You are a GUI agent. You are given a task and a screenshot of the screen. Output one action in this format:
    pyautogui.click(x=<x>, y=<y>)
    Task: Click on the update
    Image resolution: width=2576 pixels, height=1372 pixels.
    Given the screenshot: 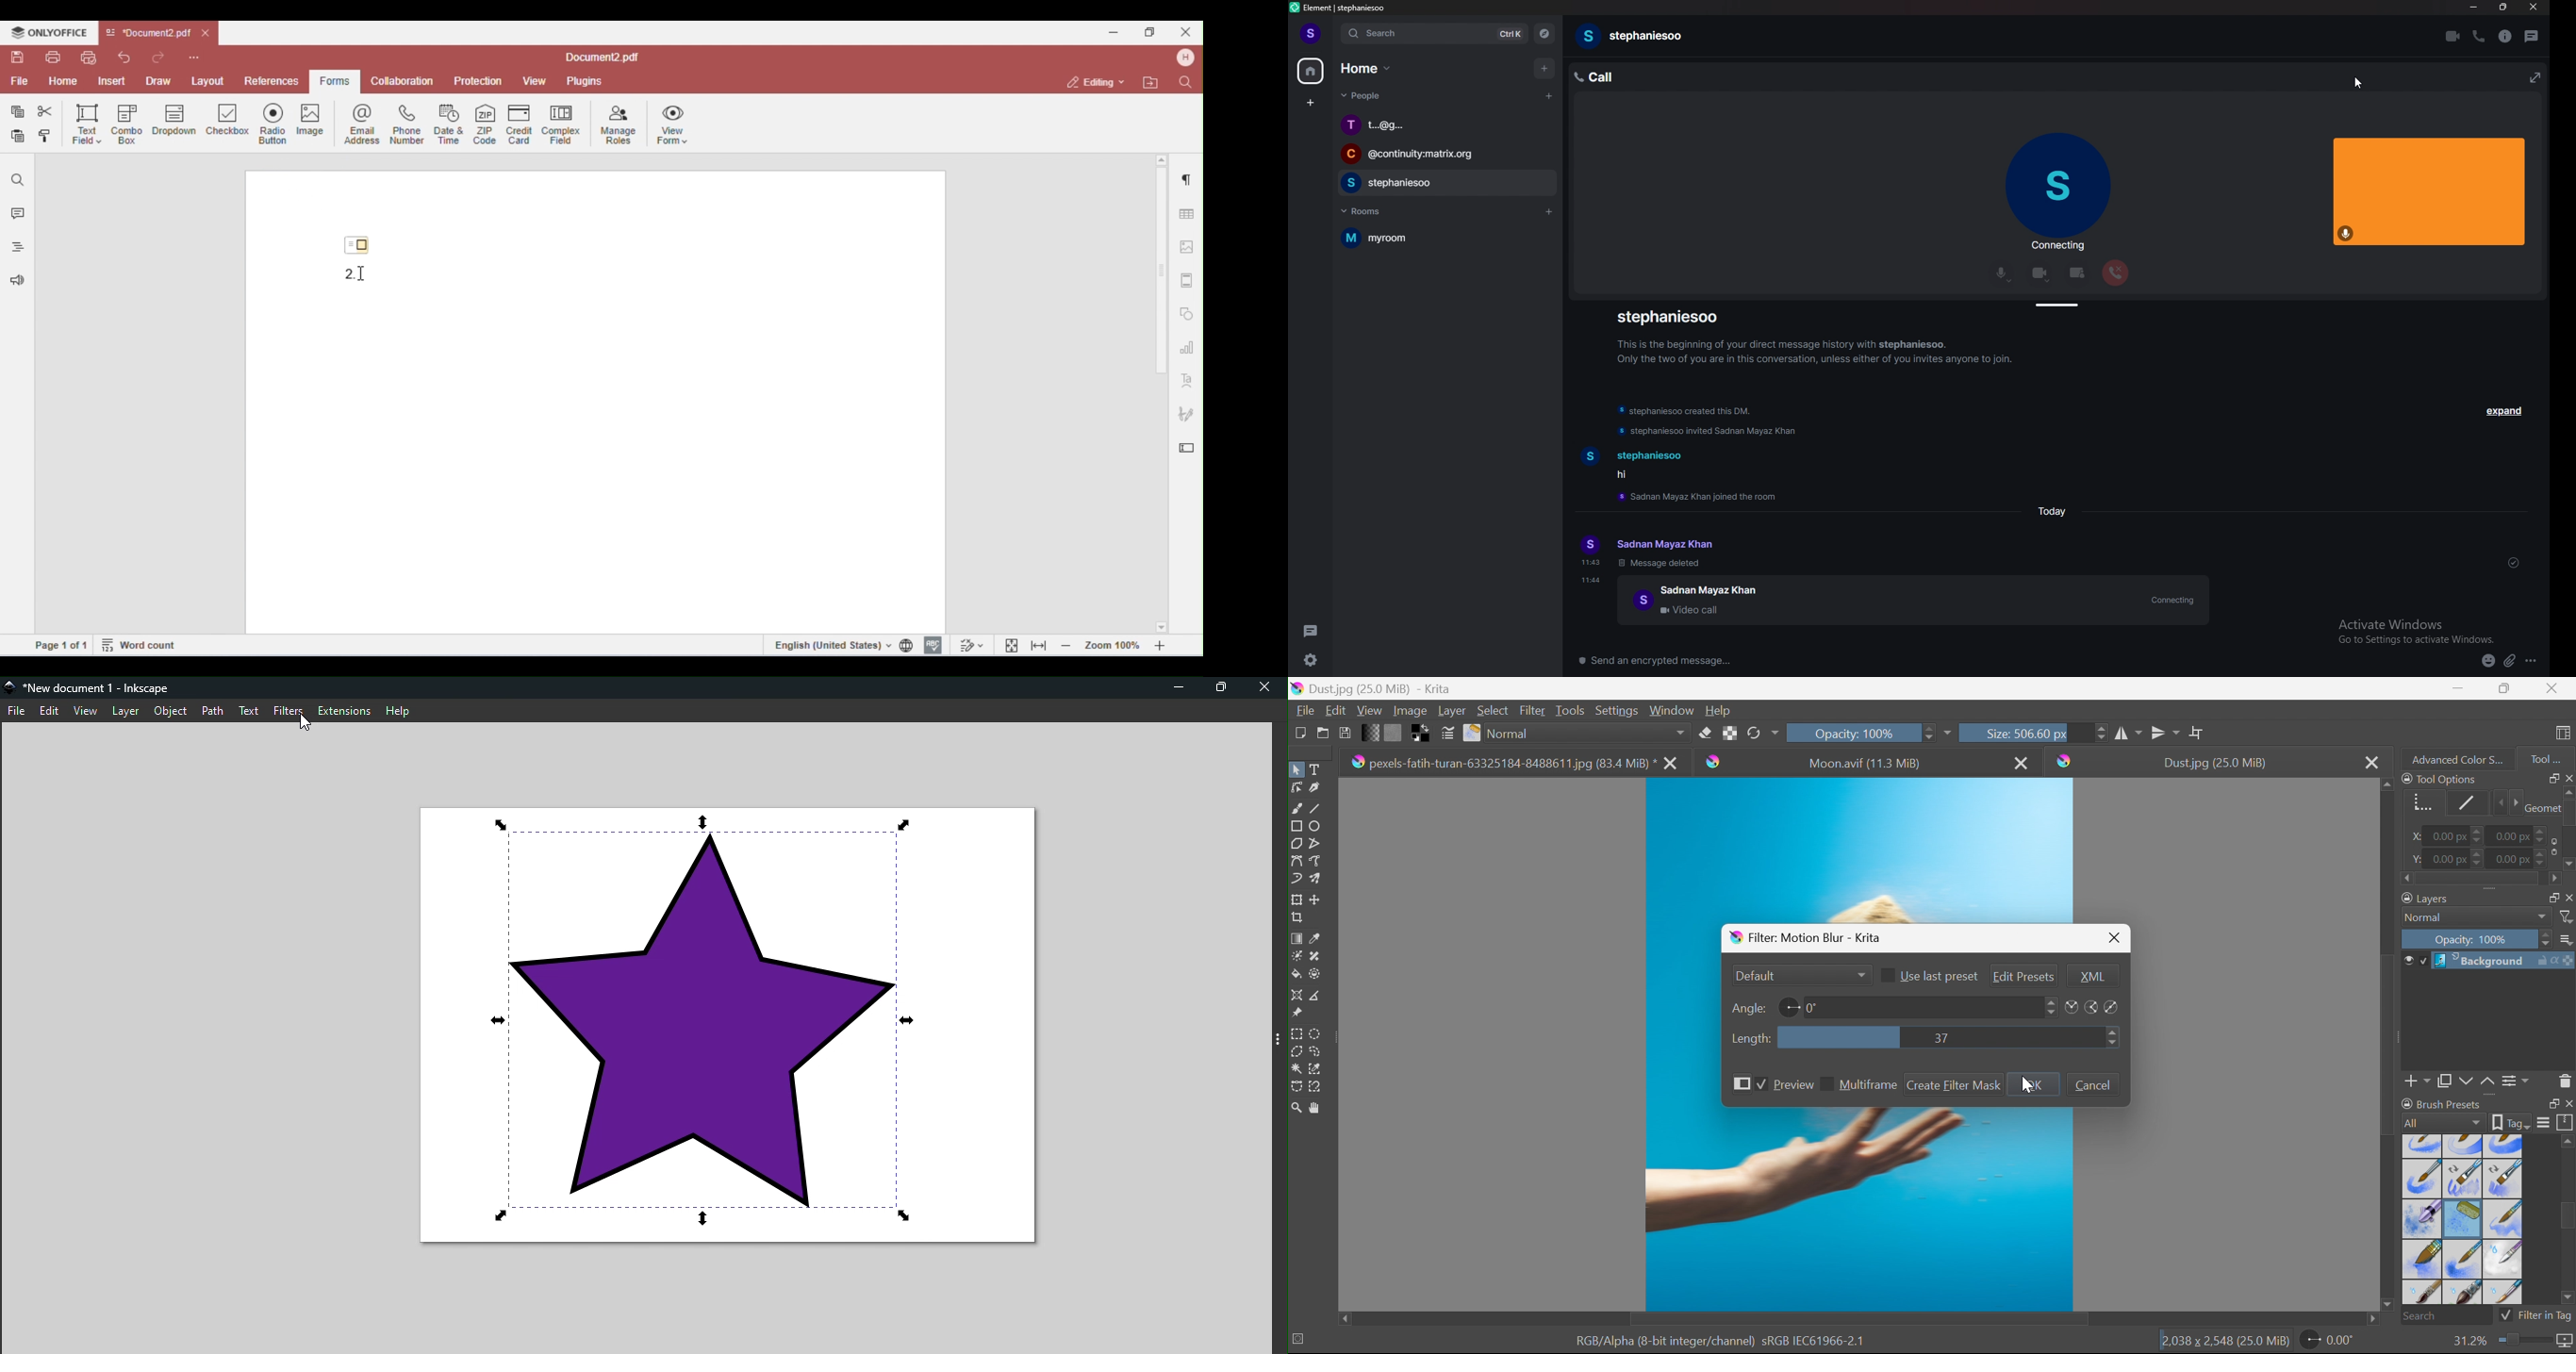 What is the action you would take?
    pyautogui.click(x=1710, y=434)
    